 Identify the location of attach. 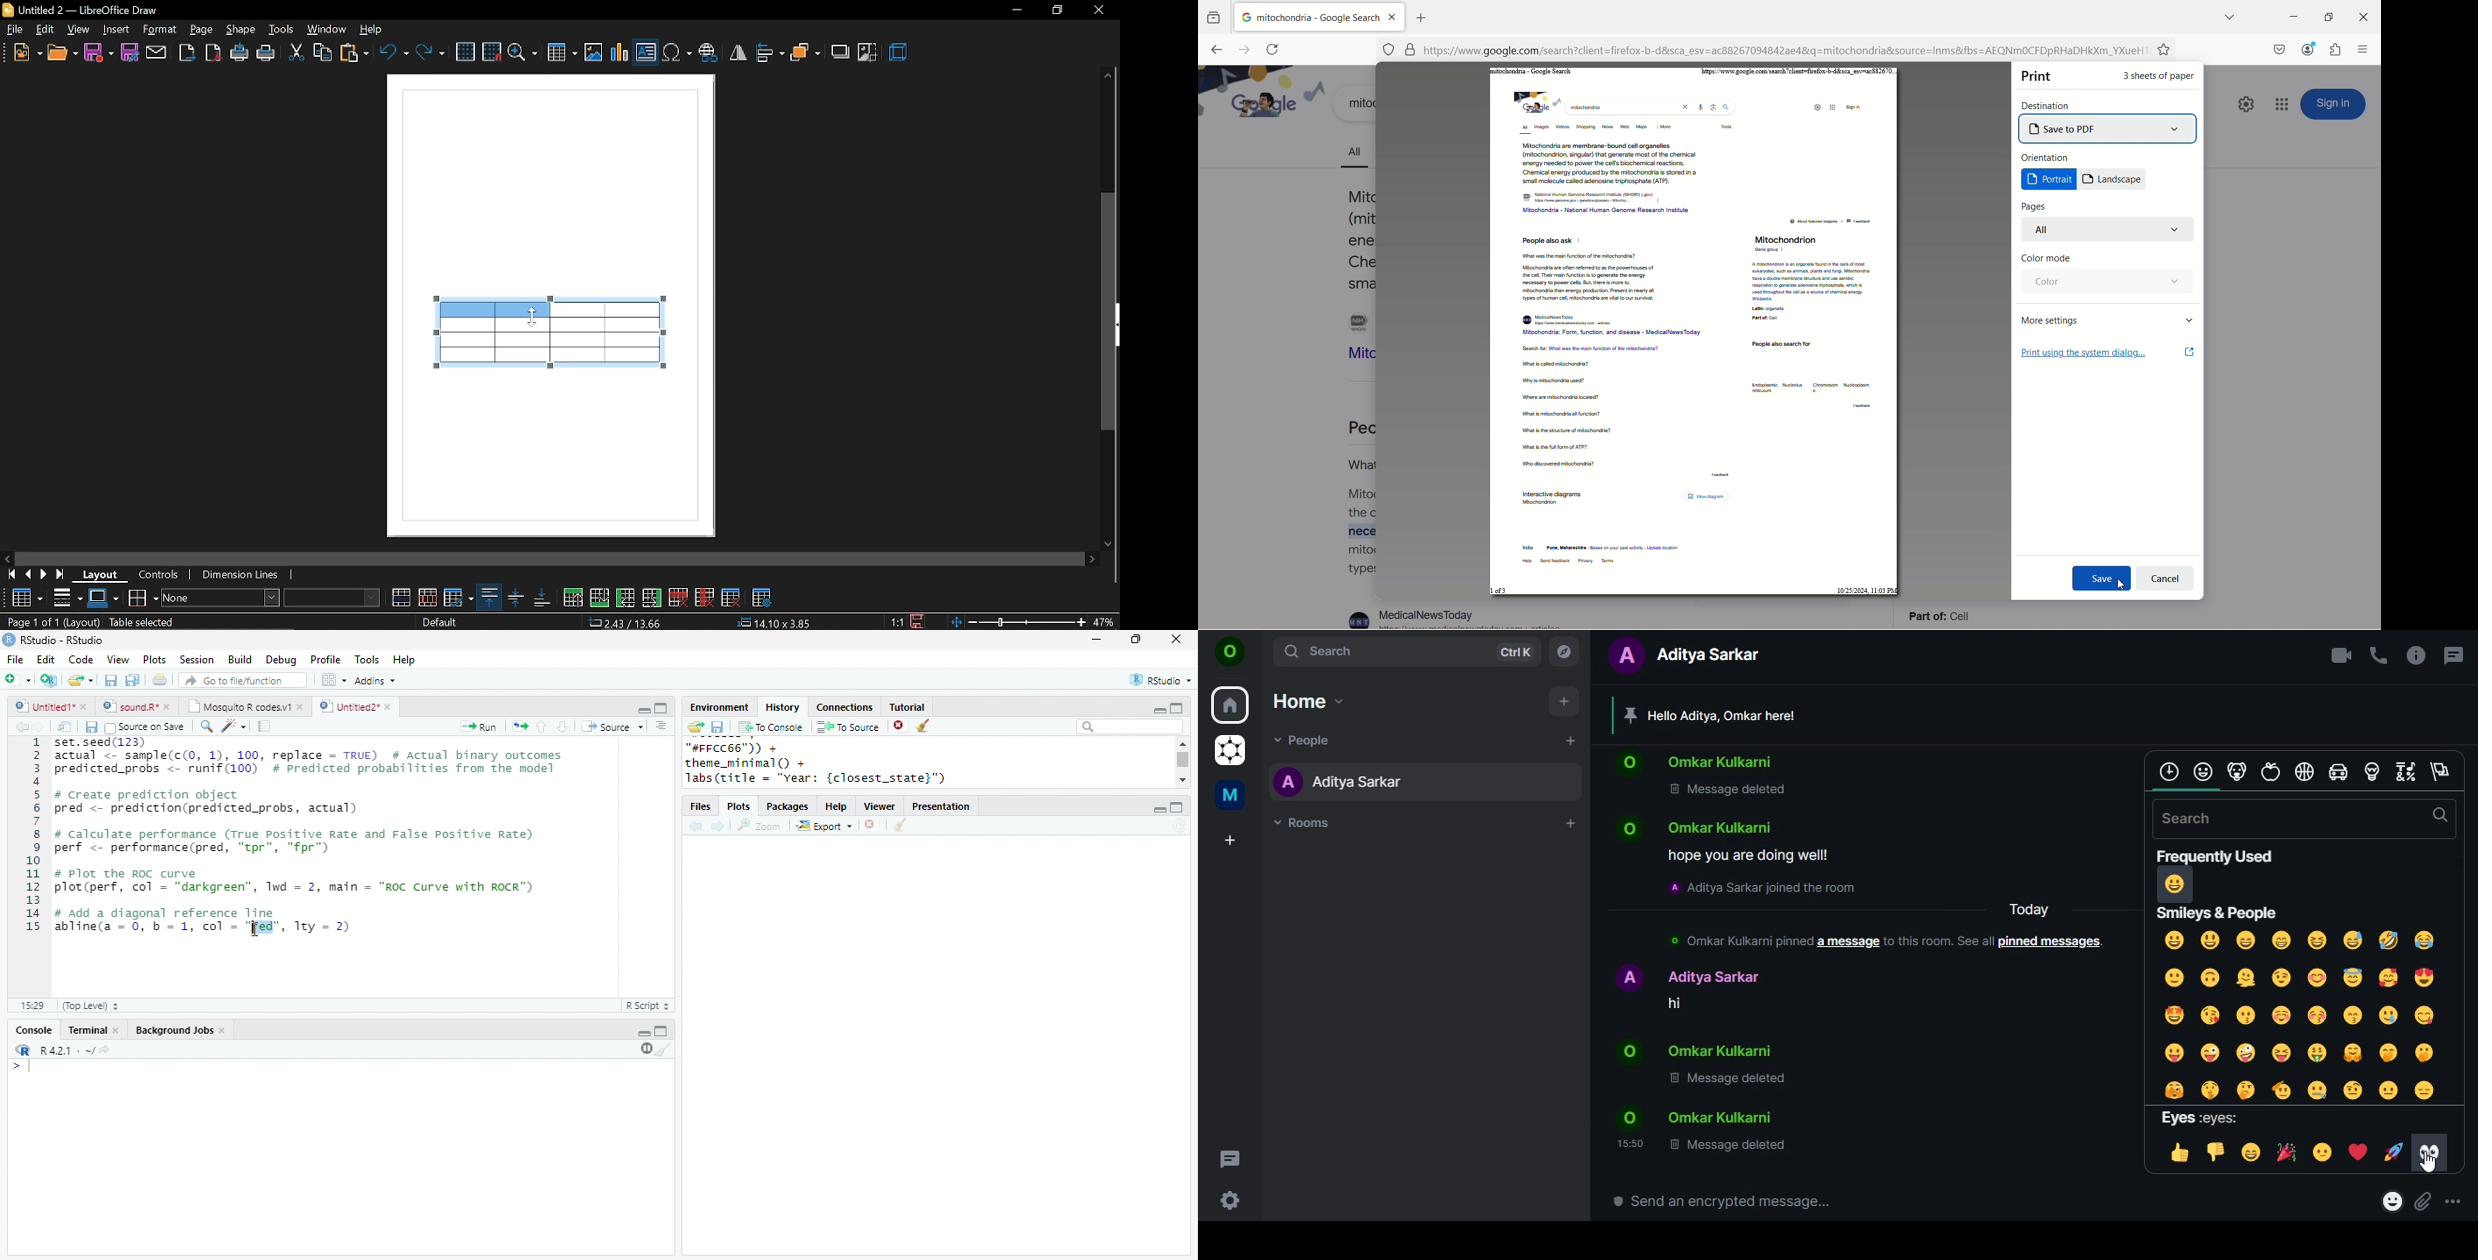
(157, 52).